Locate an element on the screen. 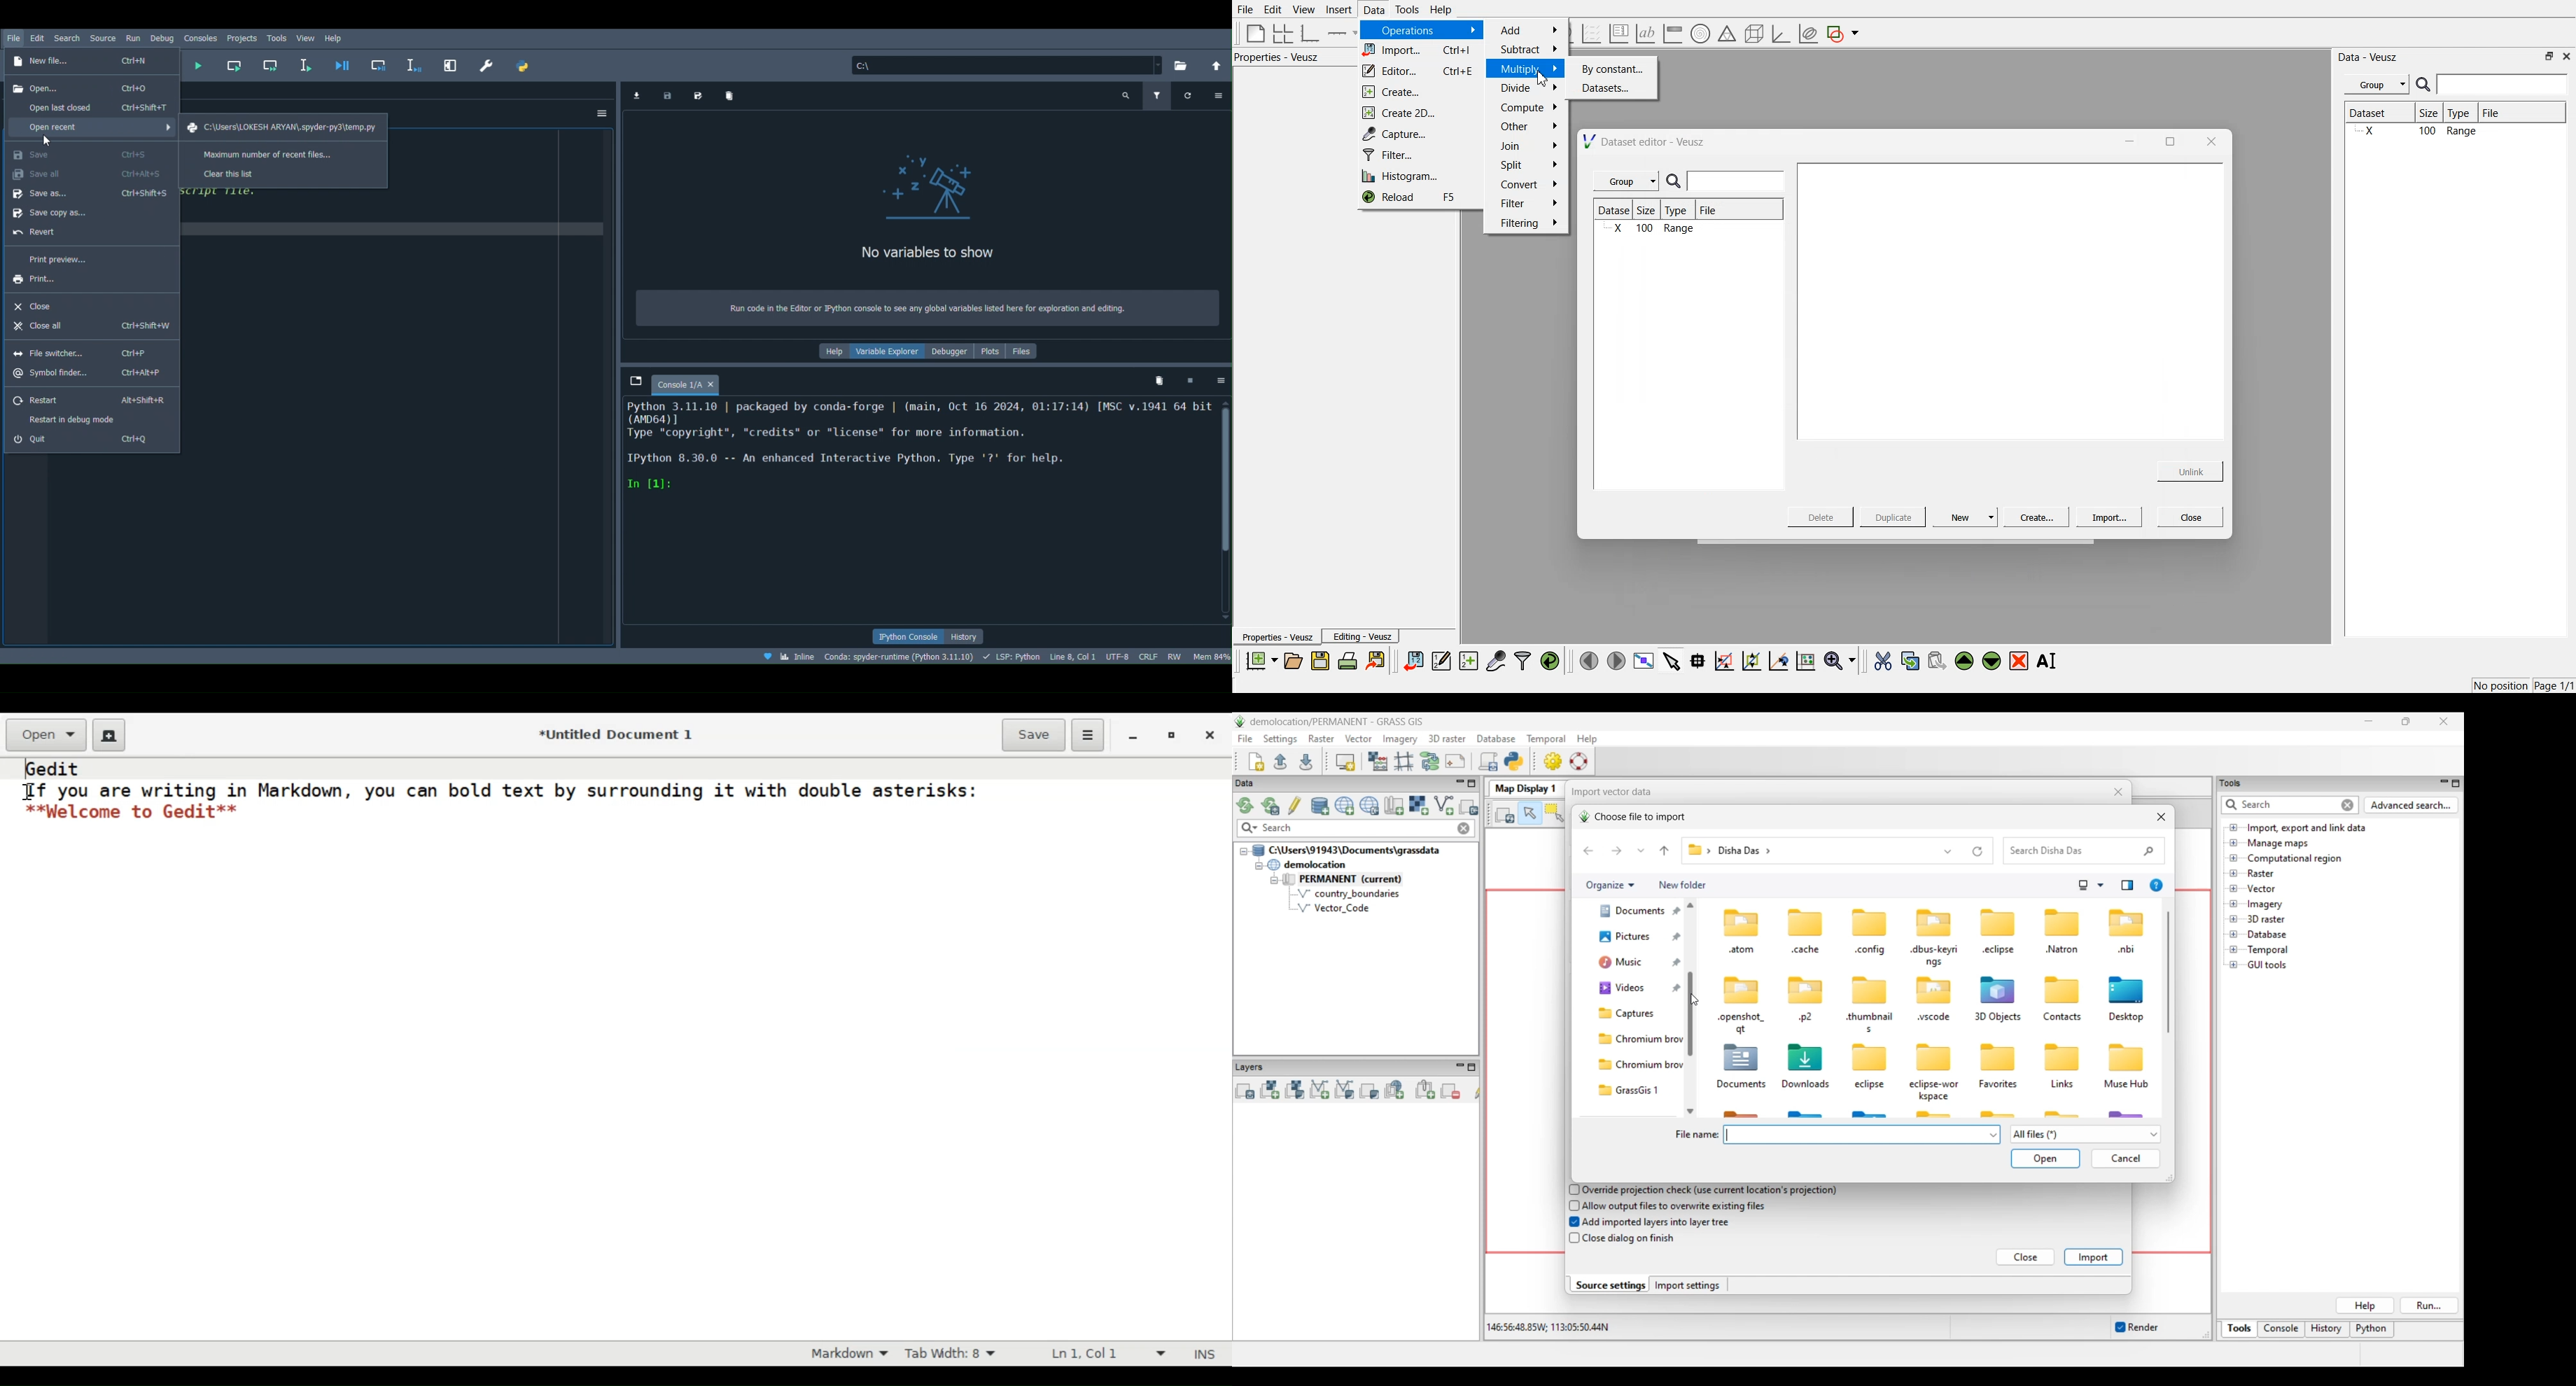 This screenshot has width=2576, height=1400. Edit is located at coordinates (38, 38).